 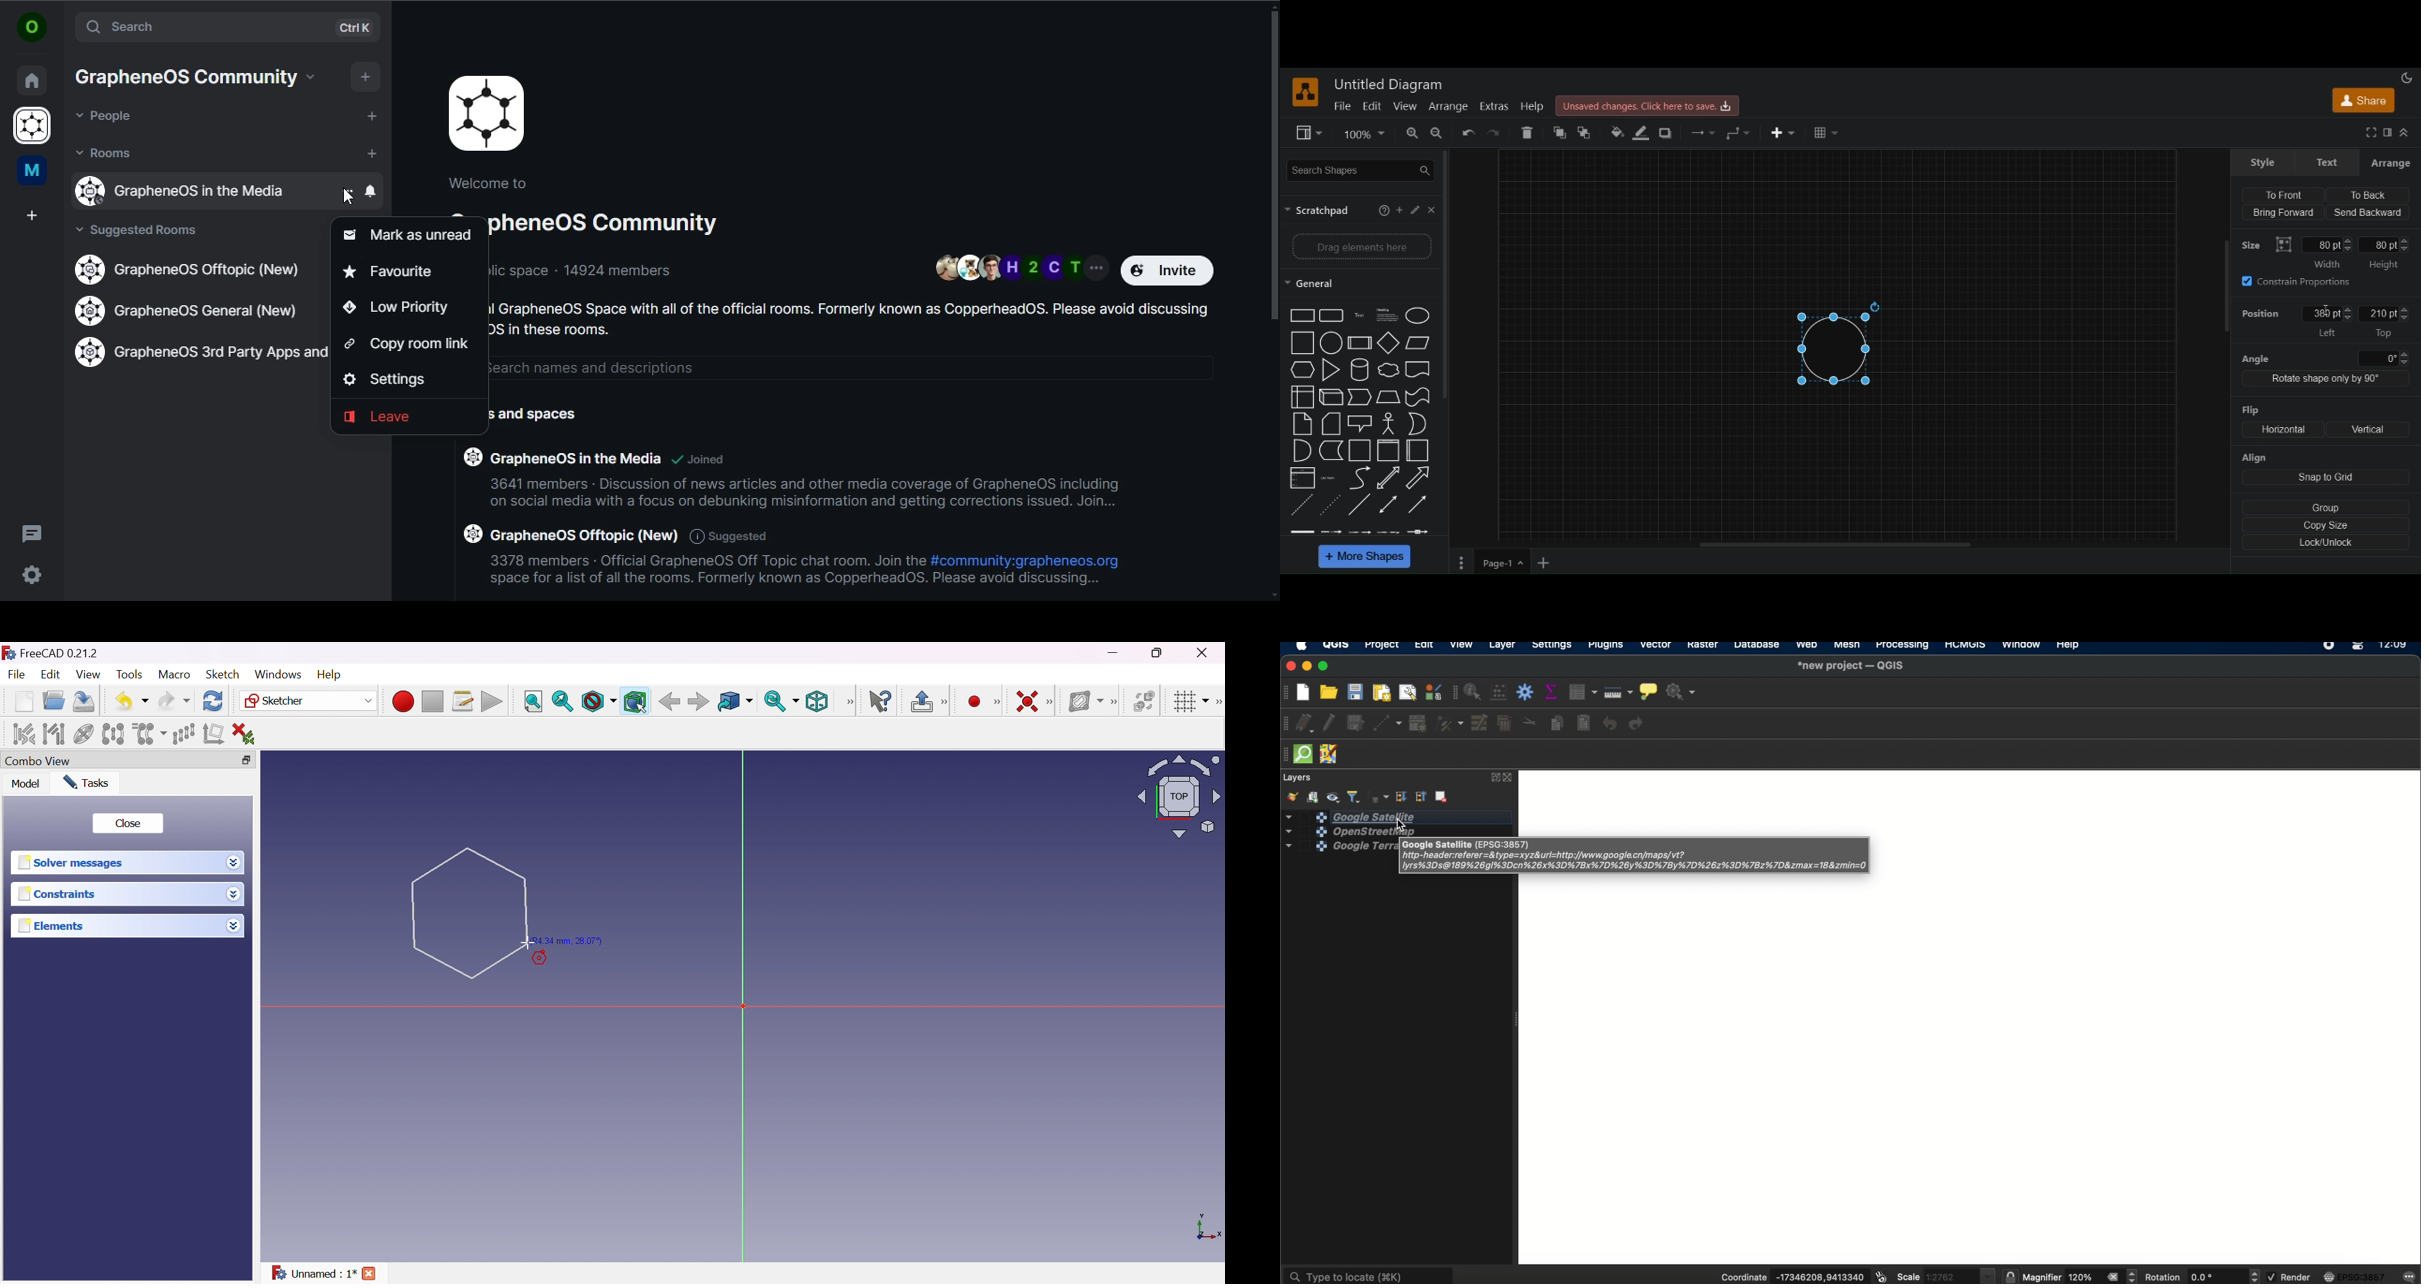 What do you see at coordinates (1371, 105) in the screenshot?
I see `edit` at bounding box center [1371, 105].